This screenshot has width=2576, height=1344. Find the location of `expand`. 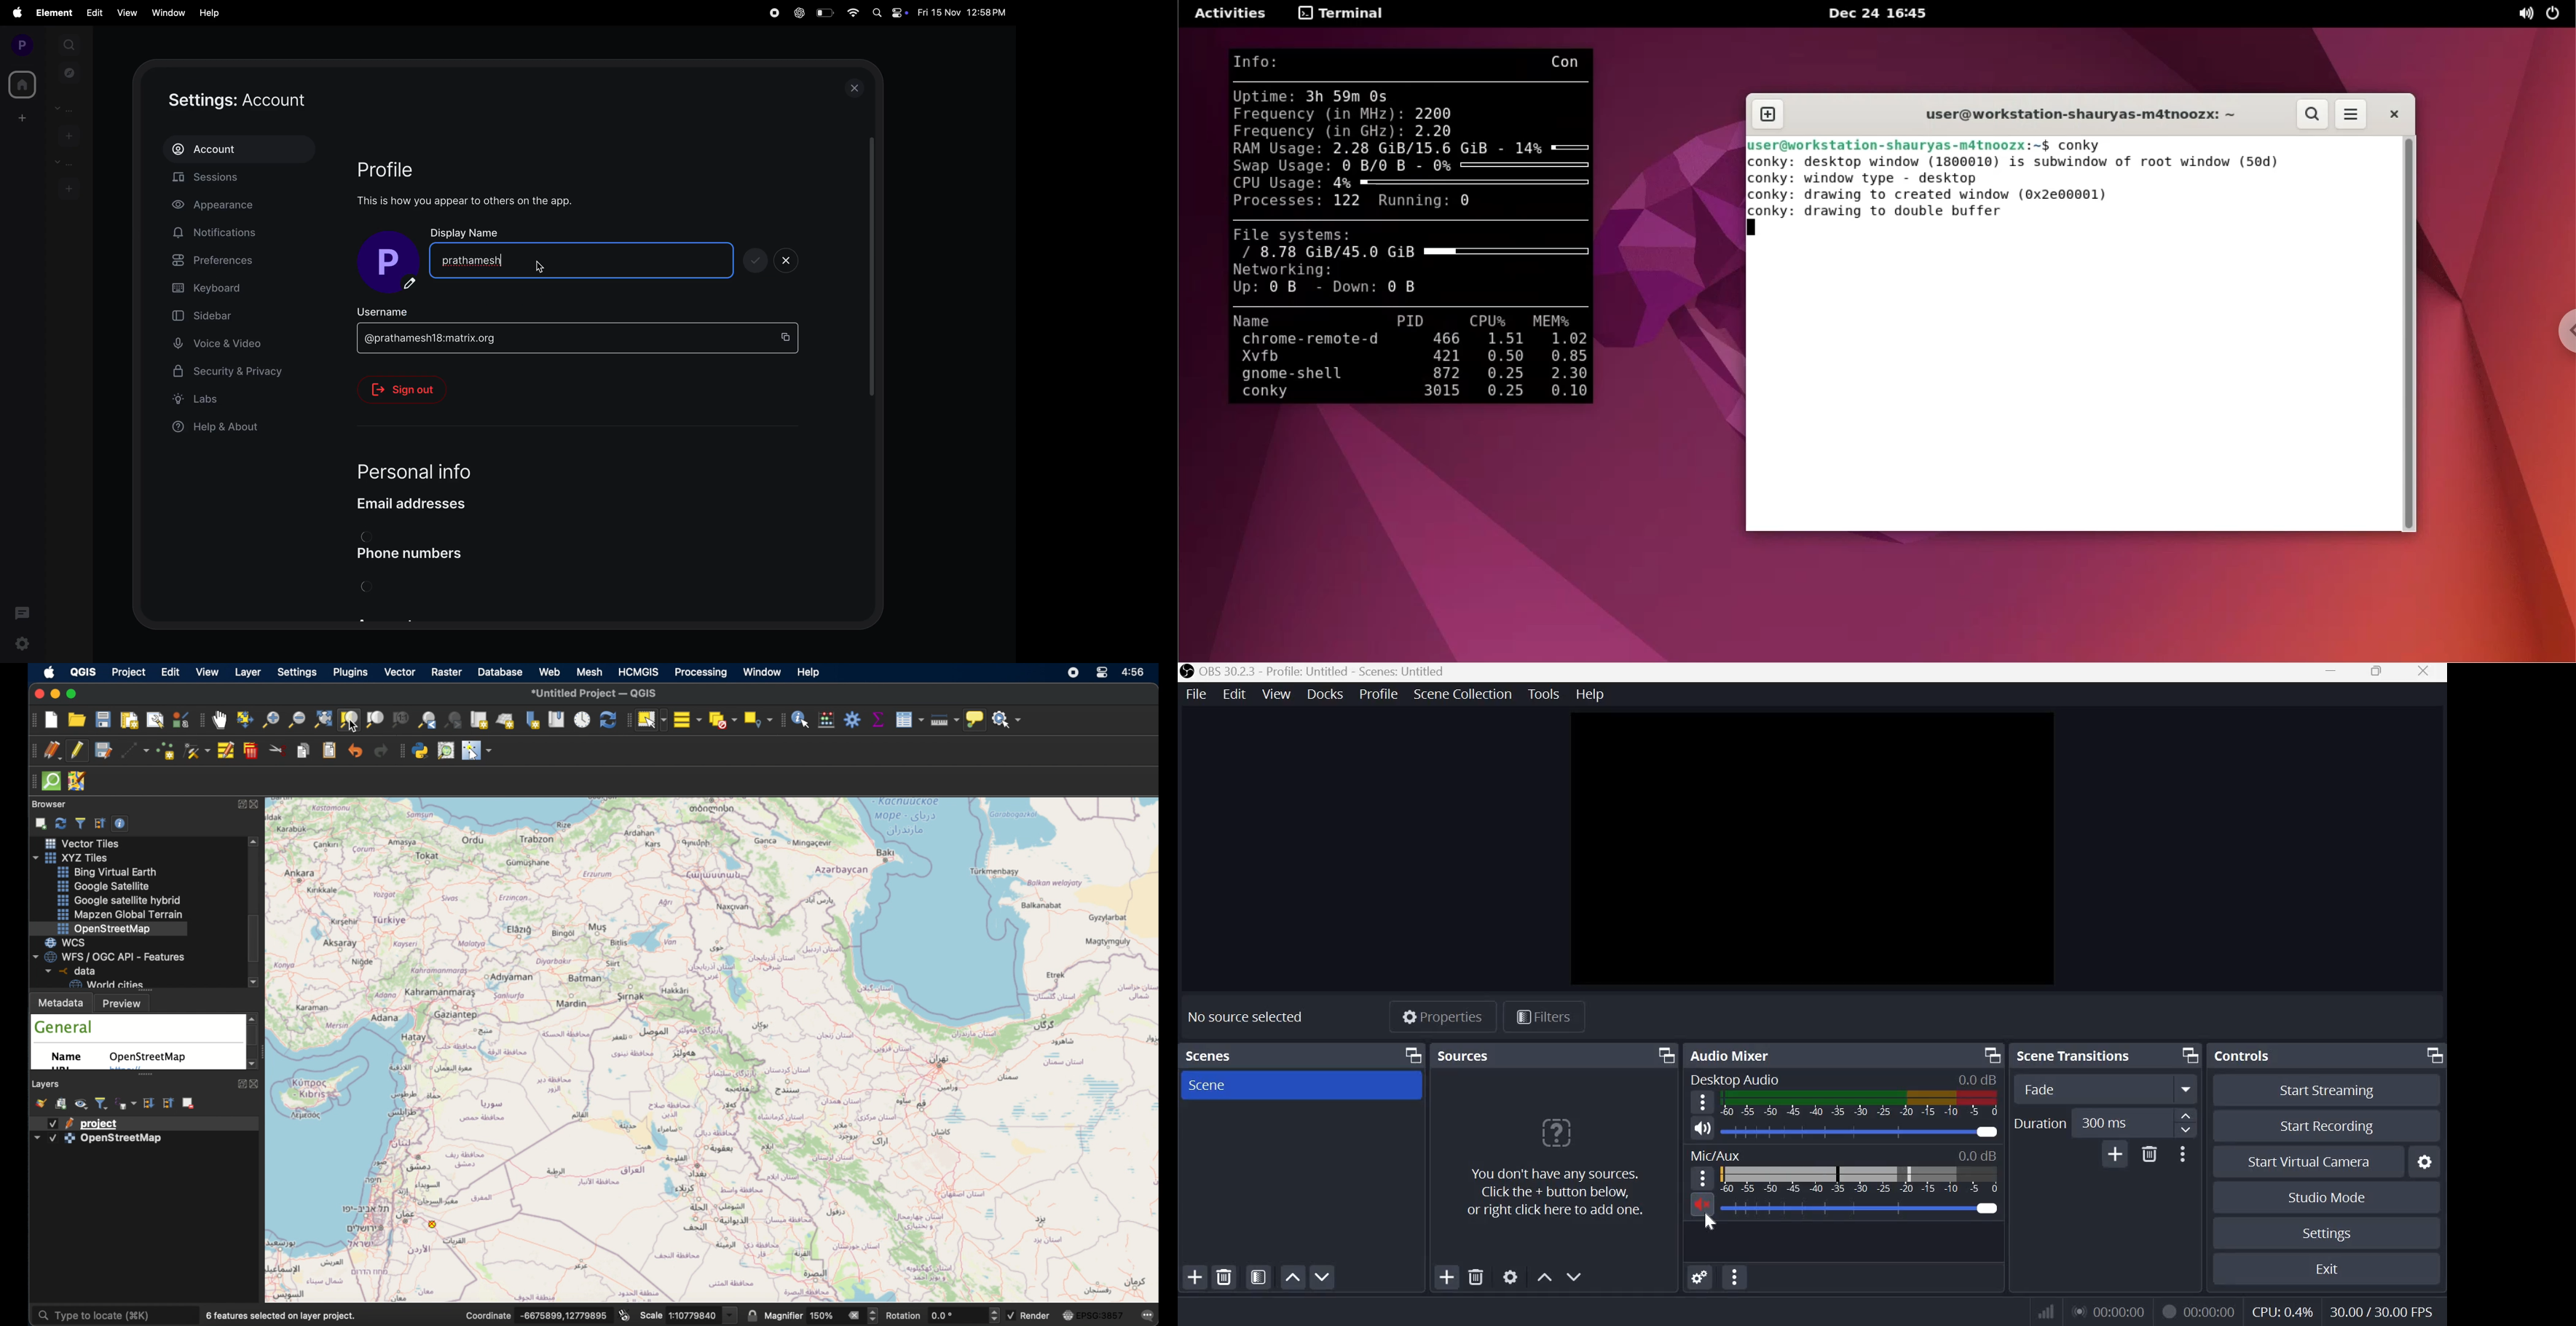

expand is located at coordinates (45, 45).